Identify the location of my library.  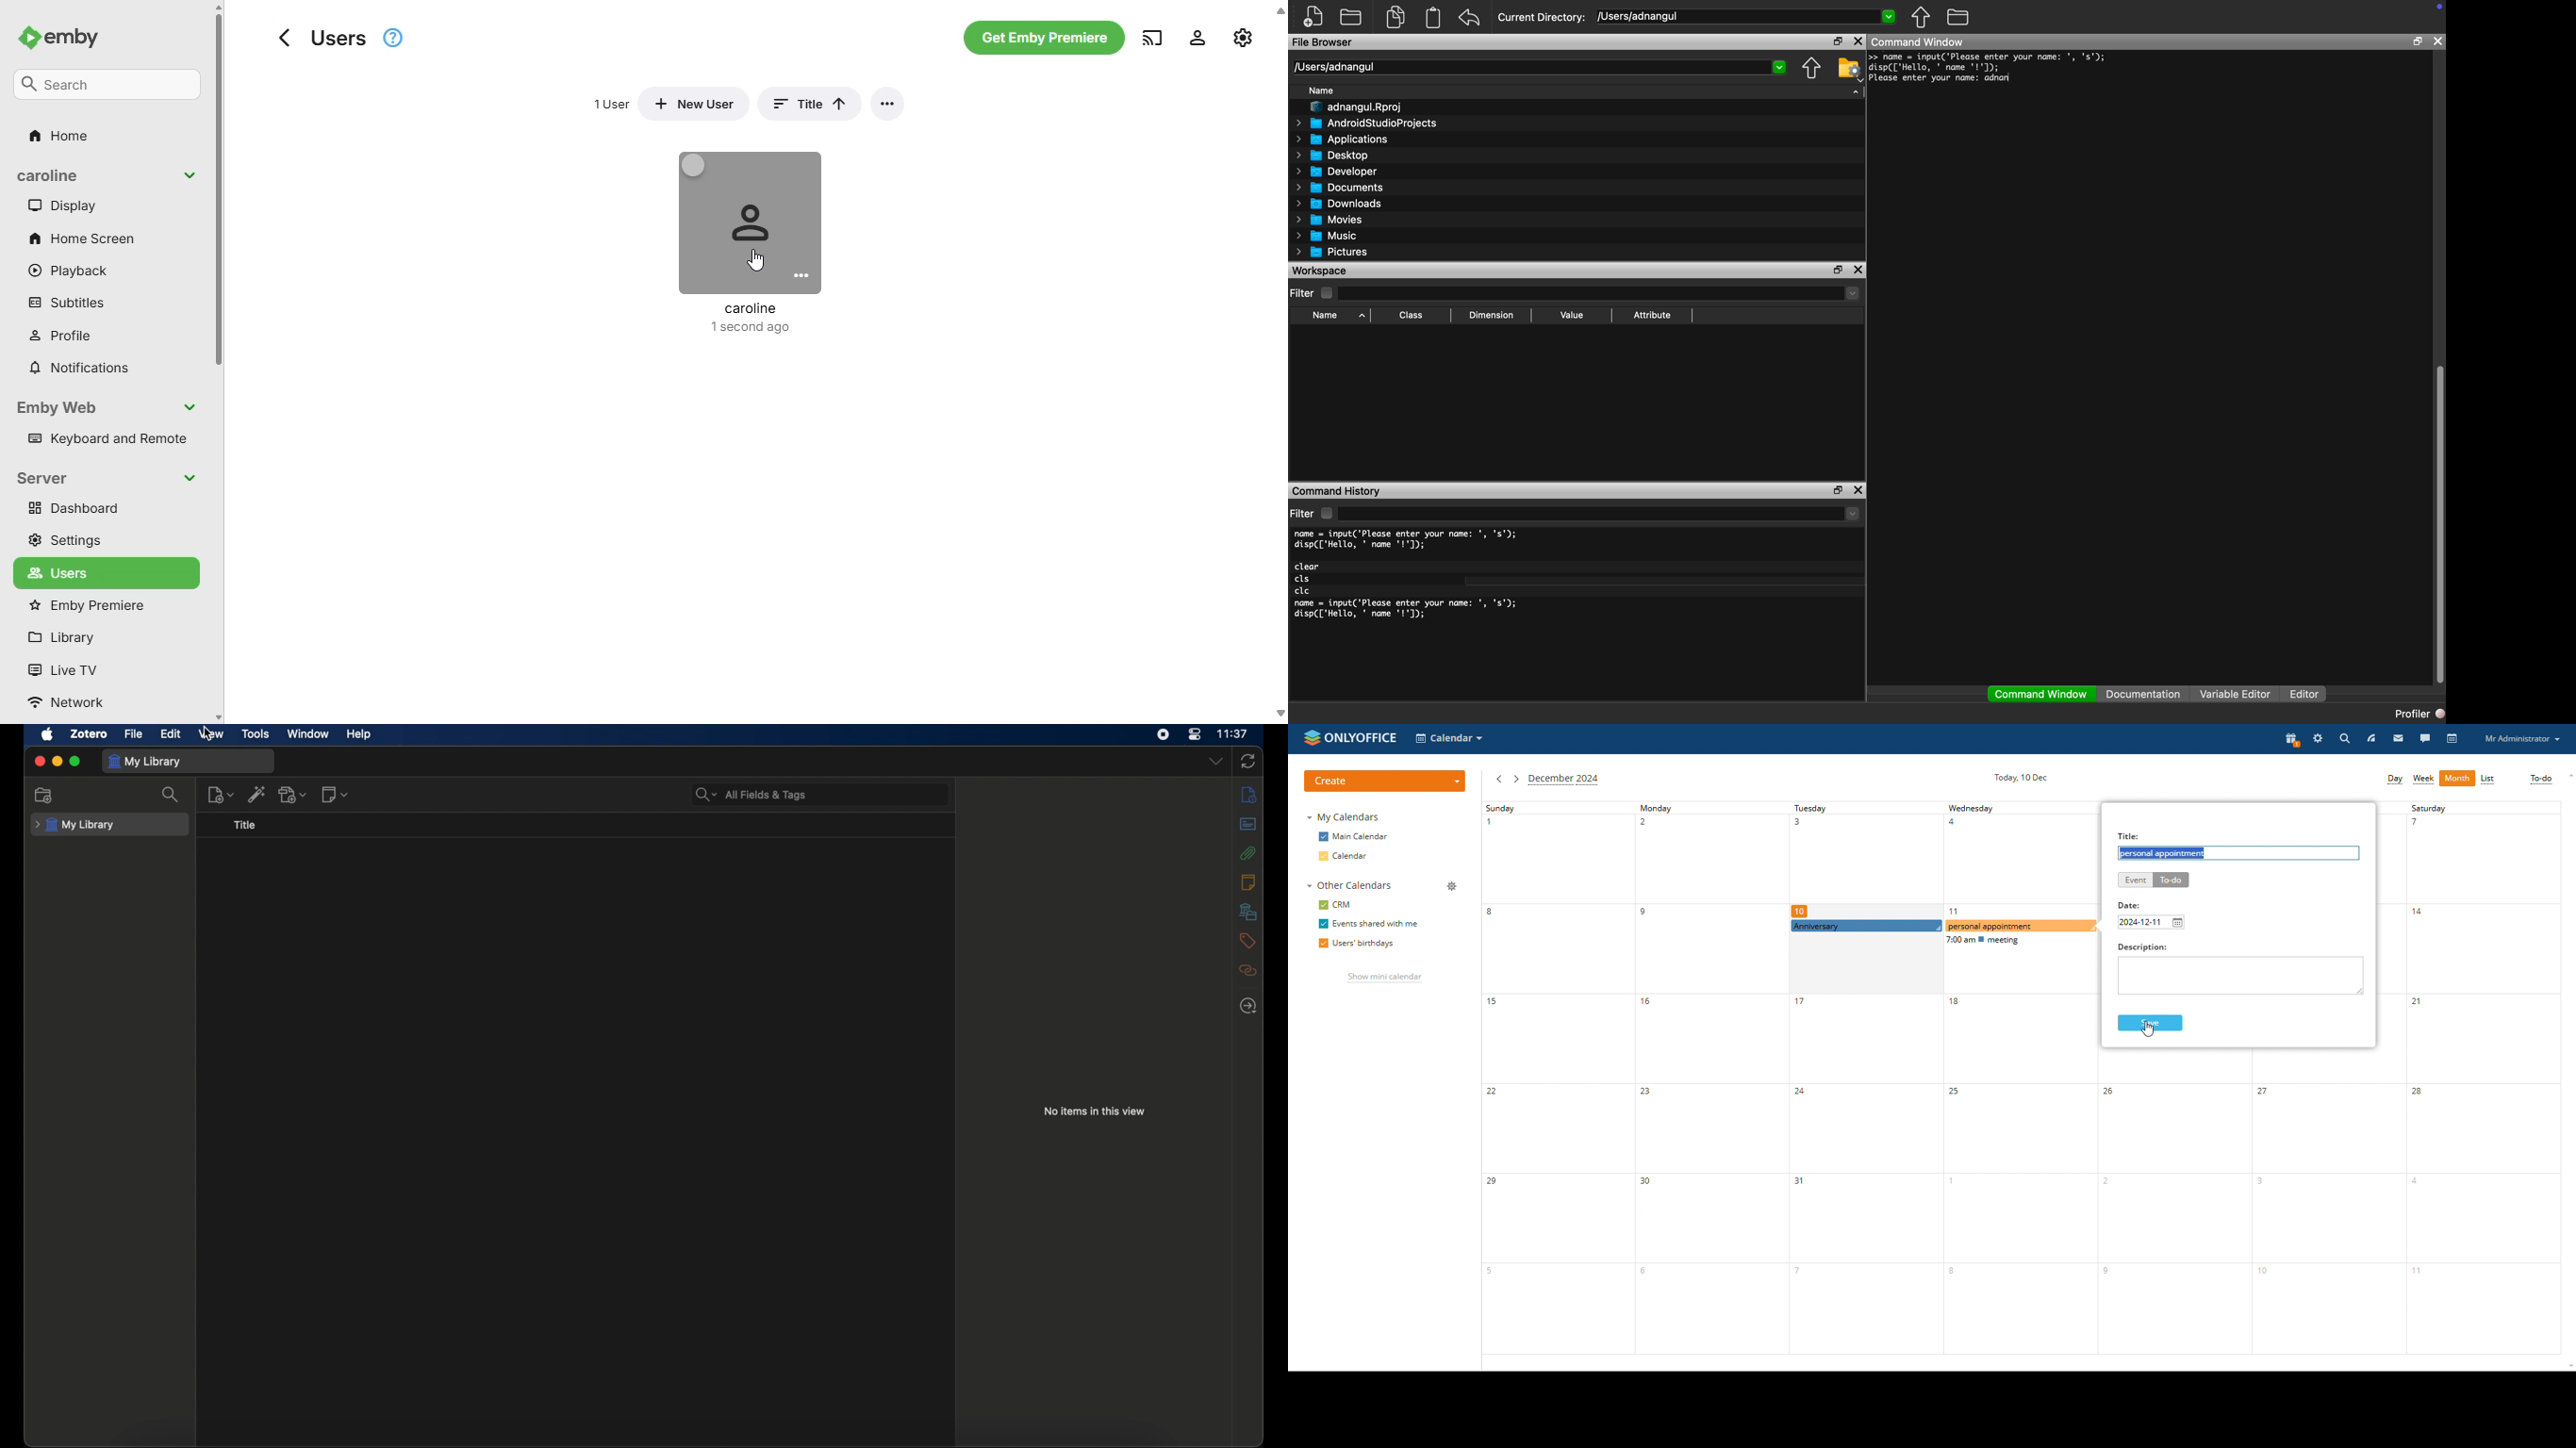
(75, 825).